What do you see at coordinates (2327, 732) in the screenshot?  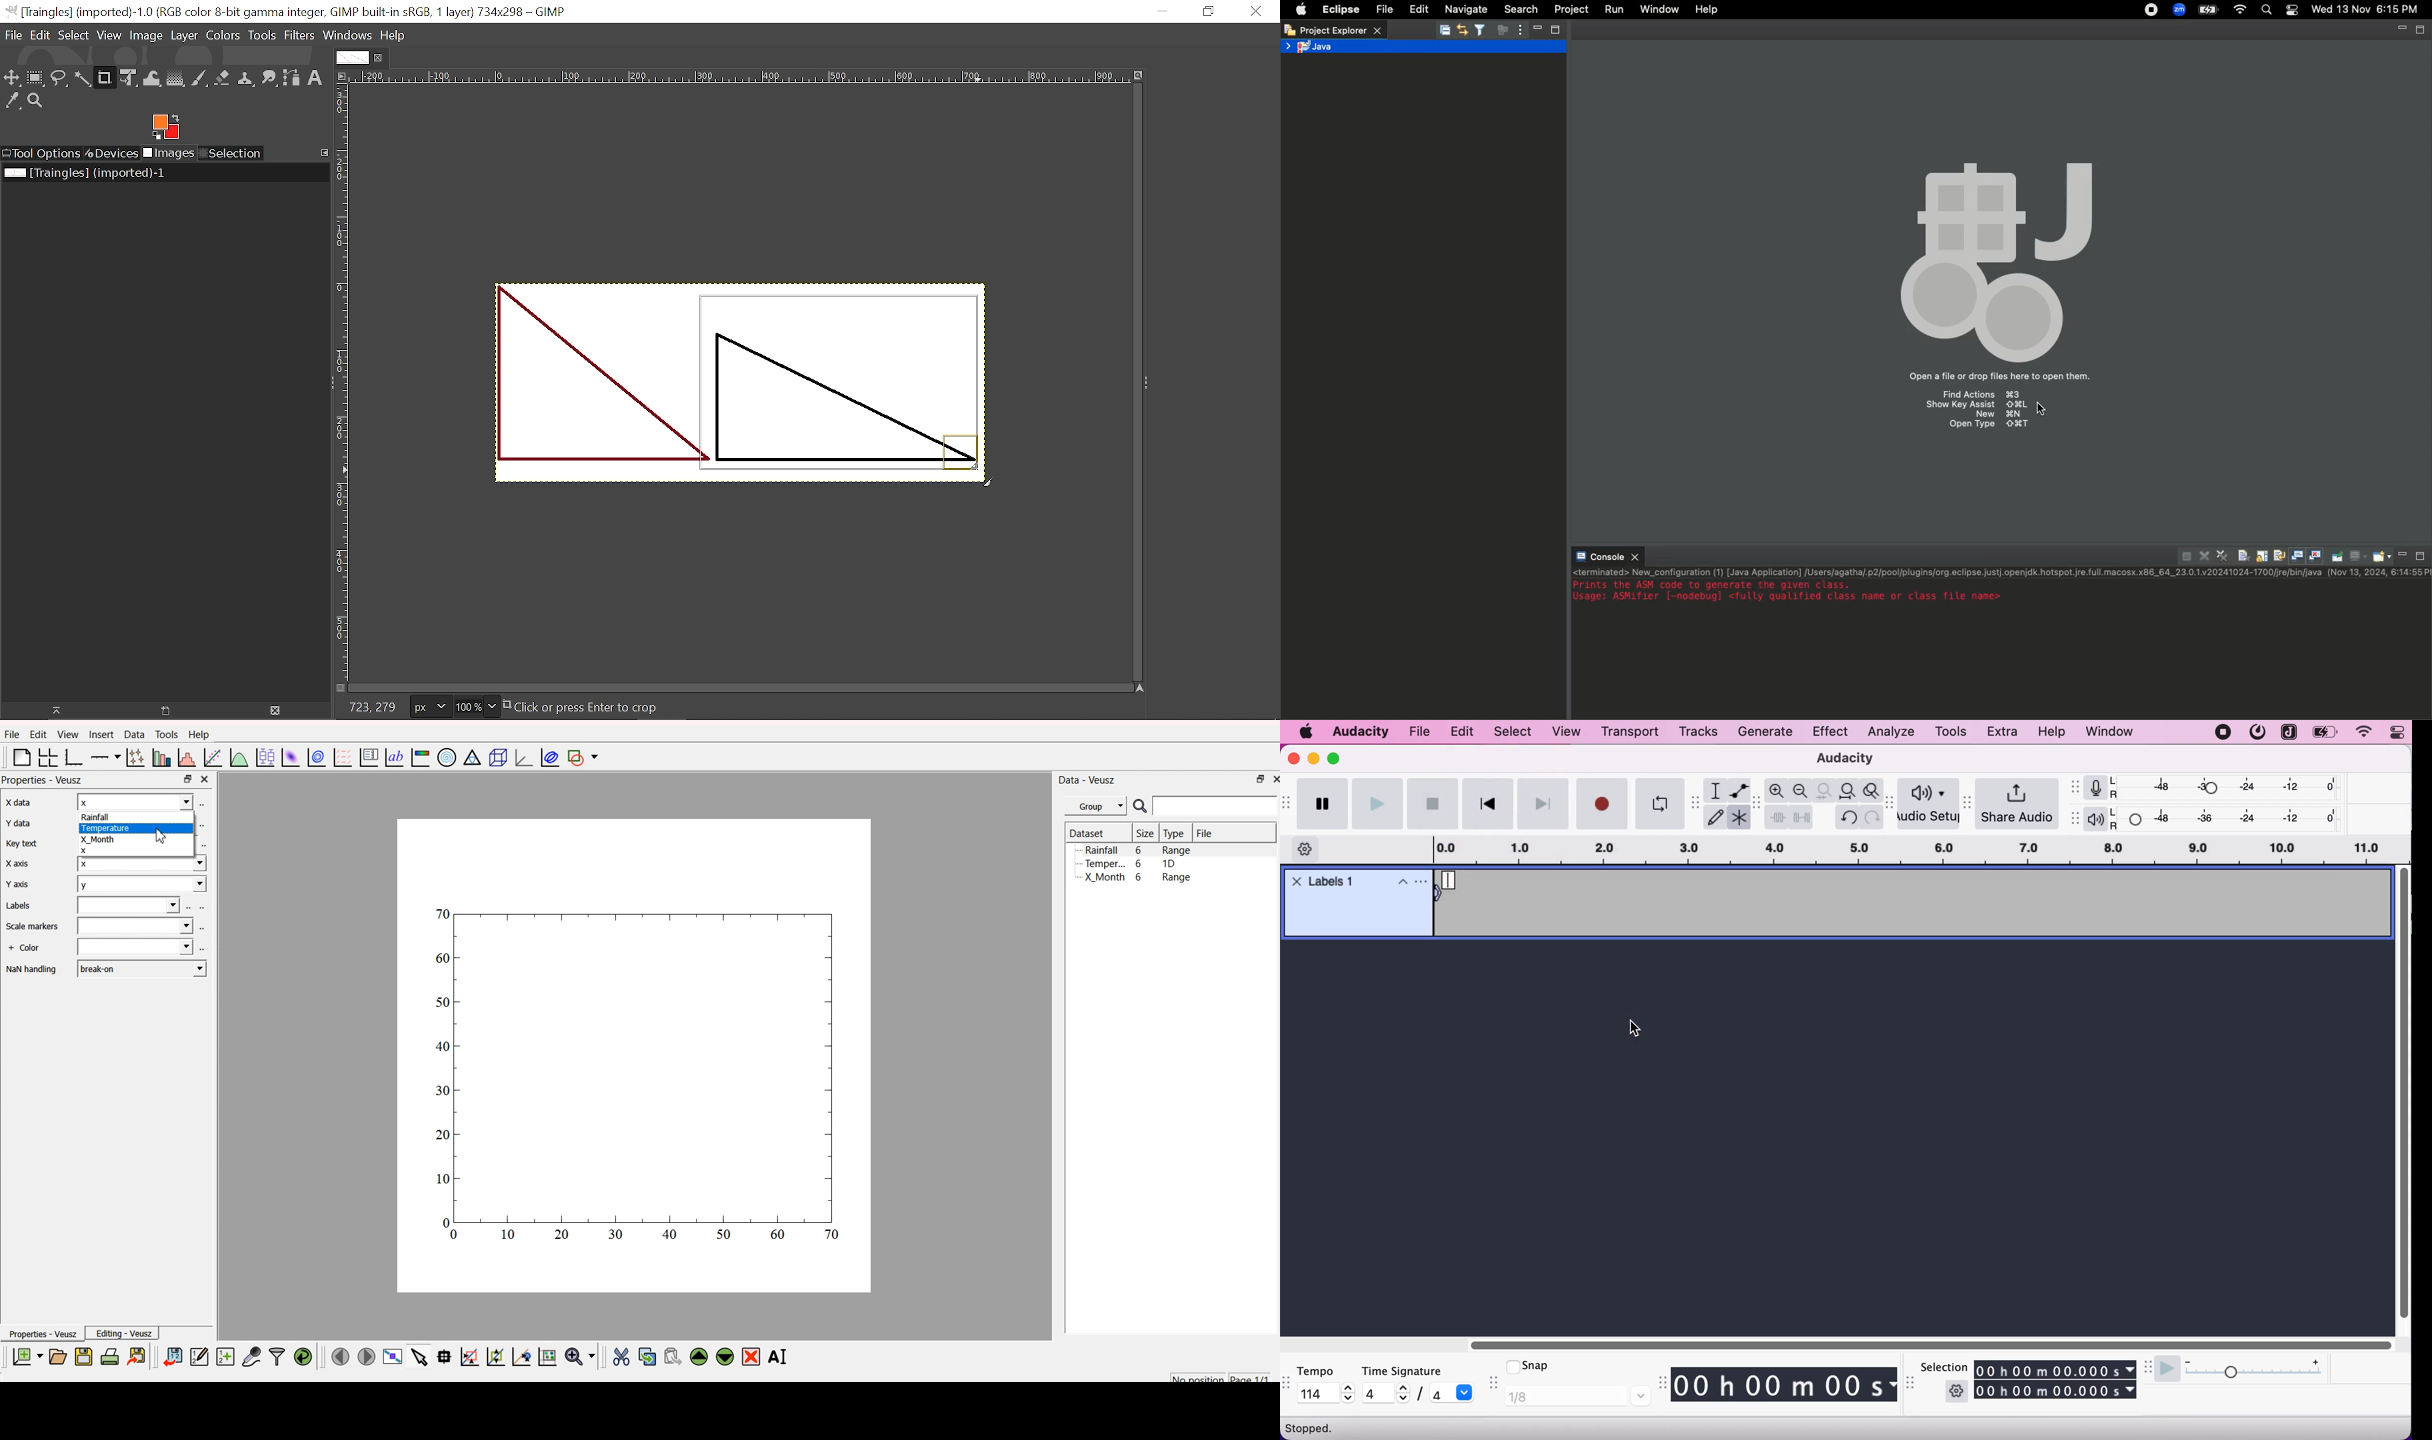 I see `battery` at bounding box center [2327, 732].